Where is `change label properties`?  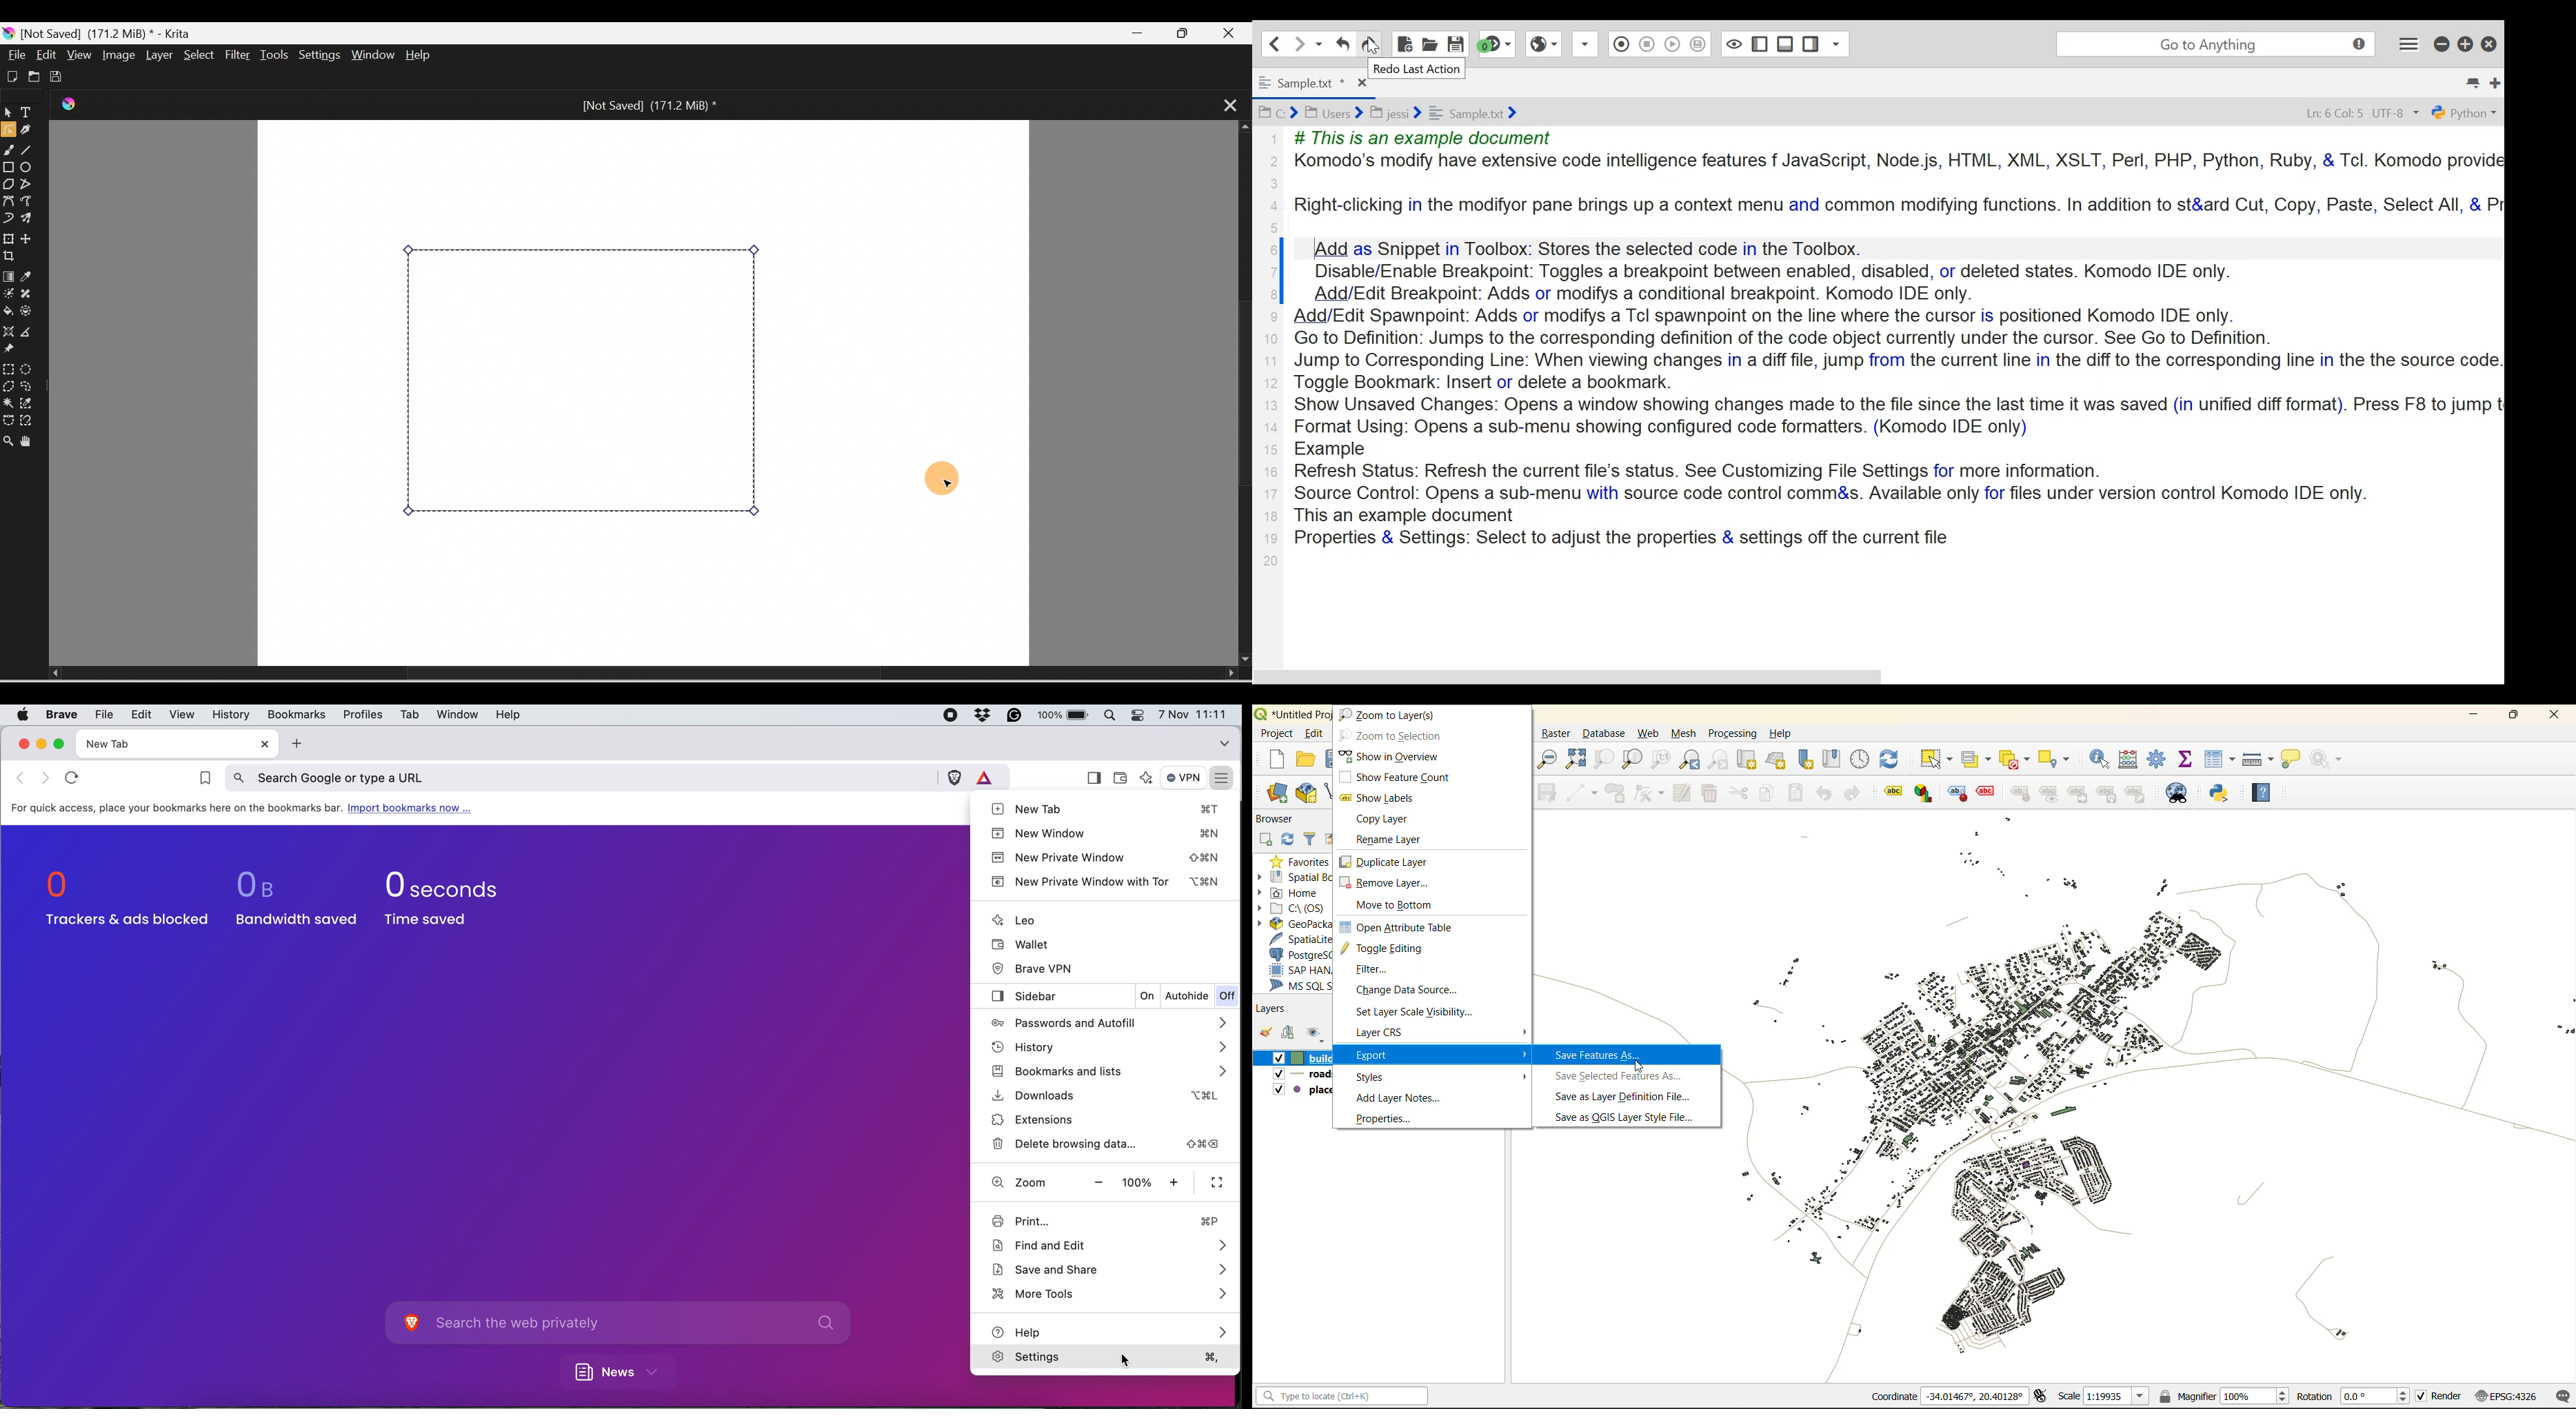 change label properties is located at coordinates (2135, 793).